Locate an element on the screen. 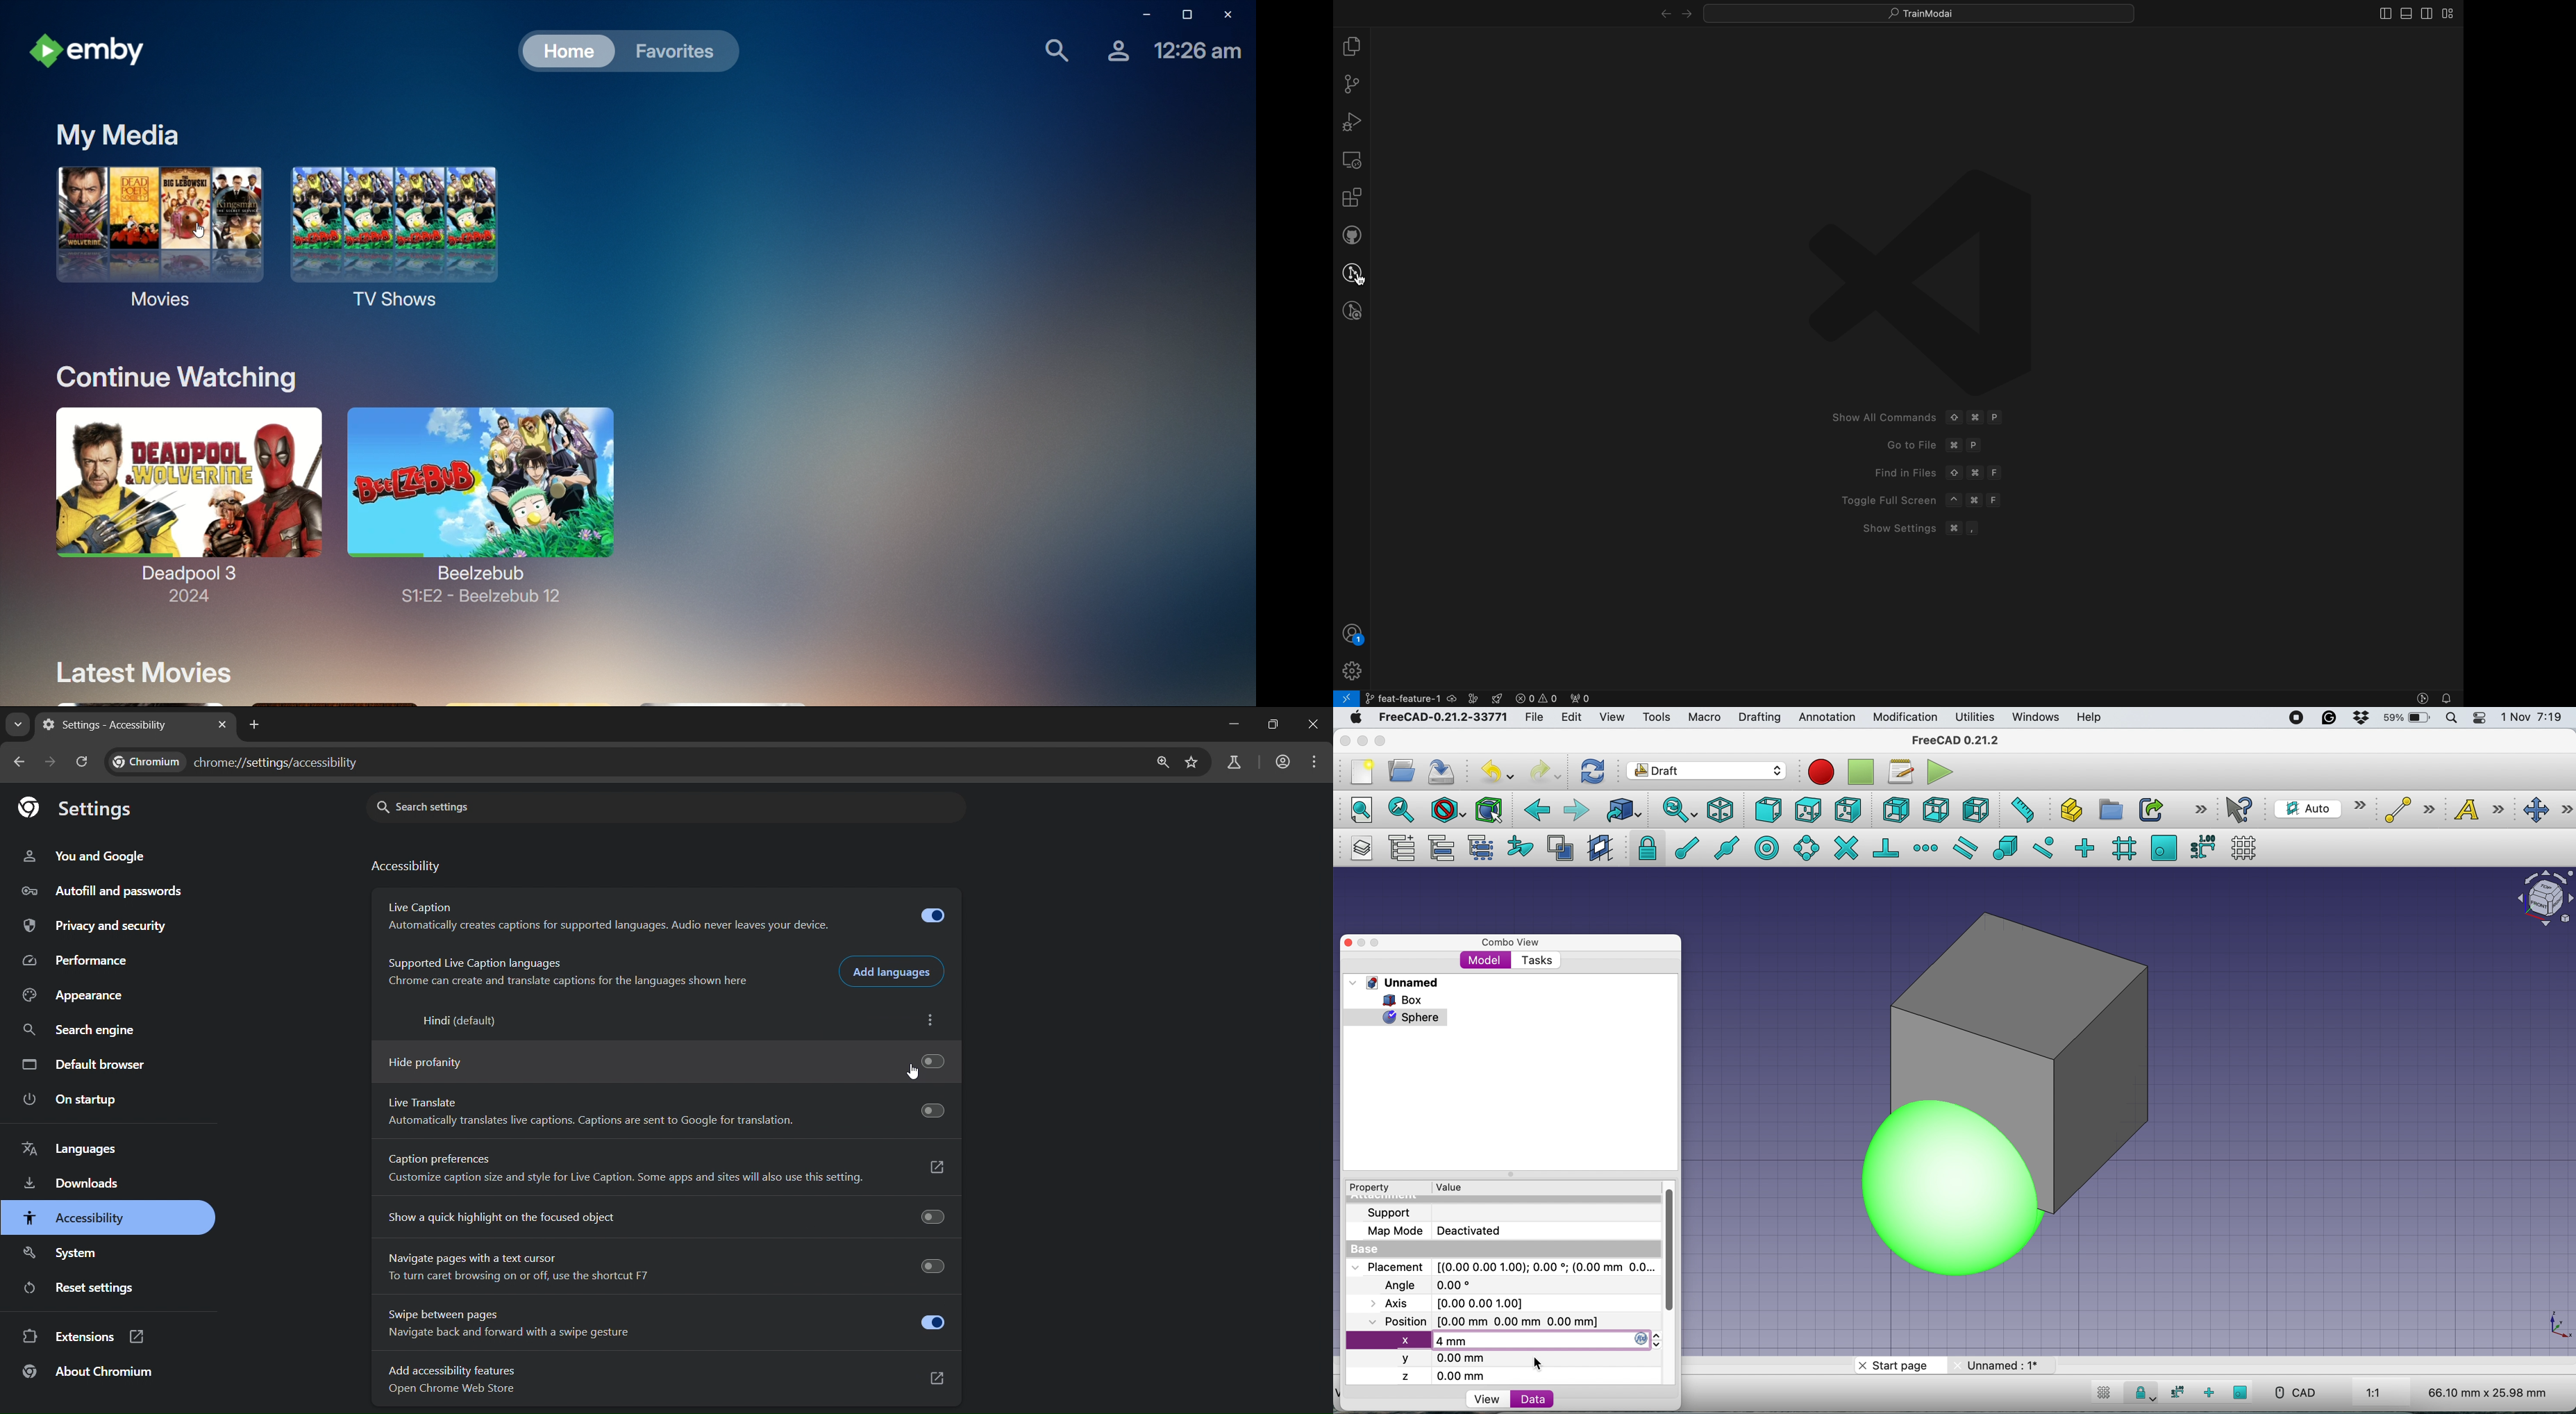 Image resolution: width=2576 pixels, height=1428 pixels. text is located at coordinates (236, 760).